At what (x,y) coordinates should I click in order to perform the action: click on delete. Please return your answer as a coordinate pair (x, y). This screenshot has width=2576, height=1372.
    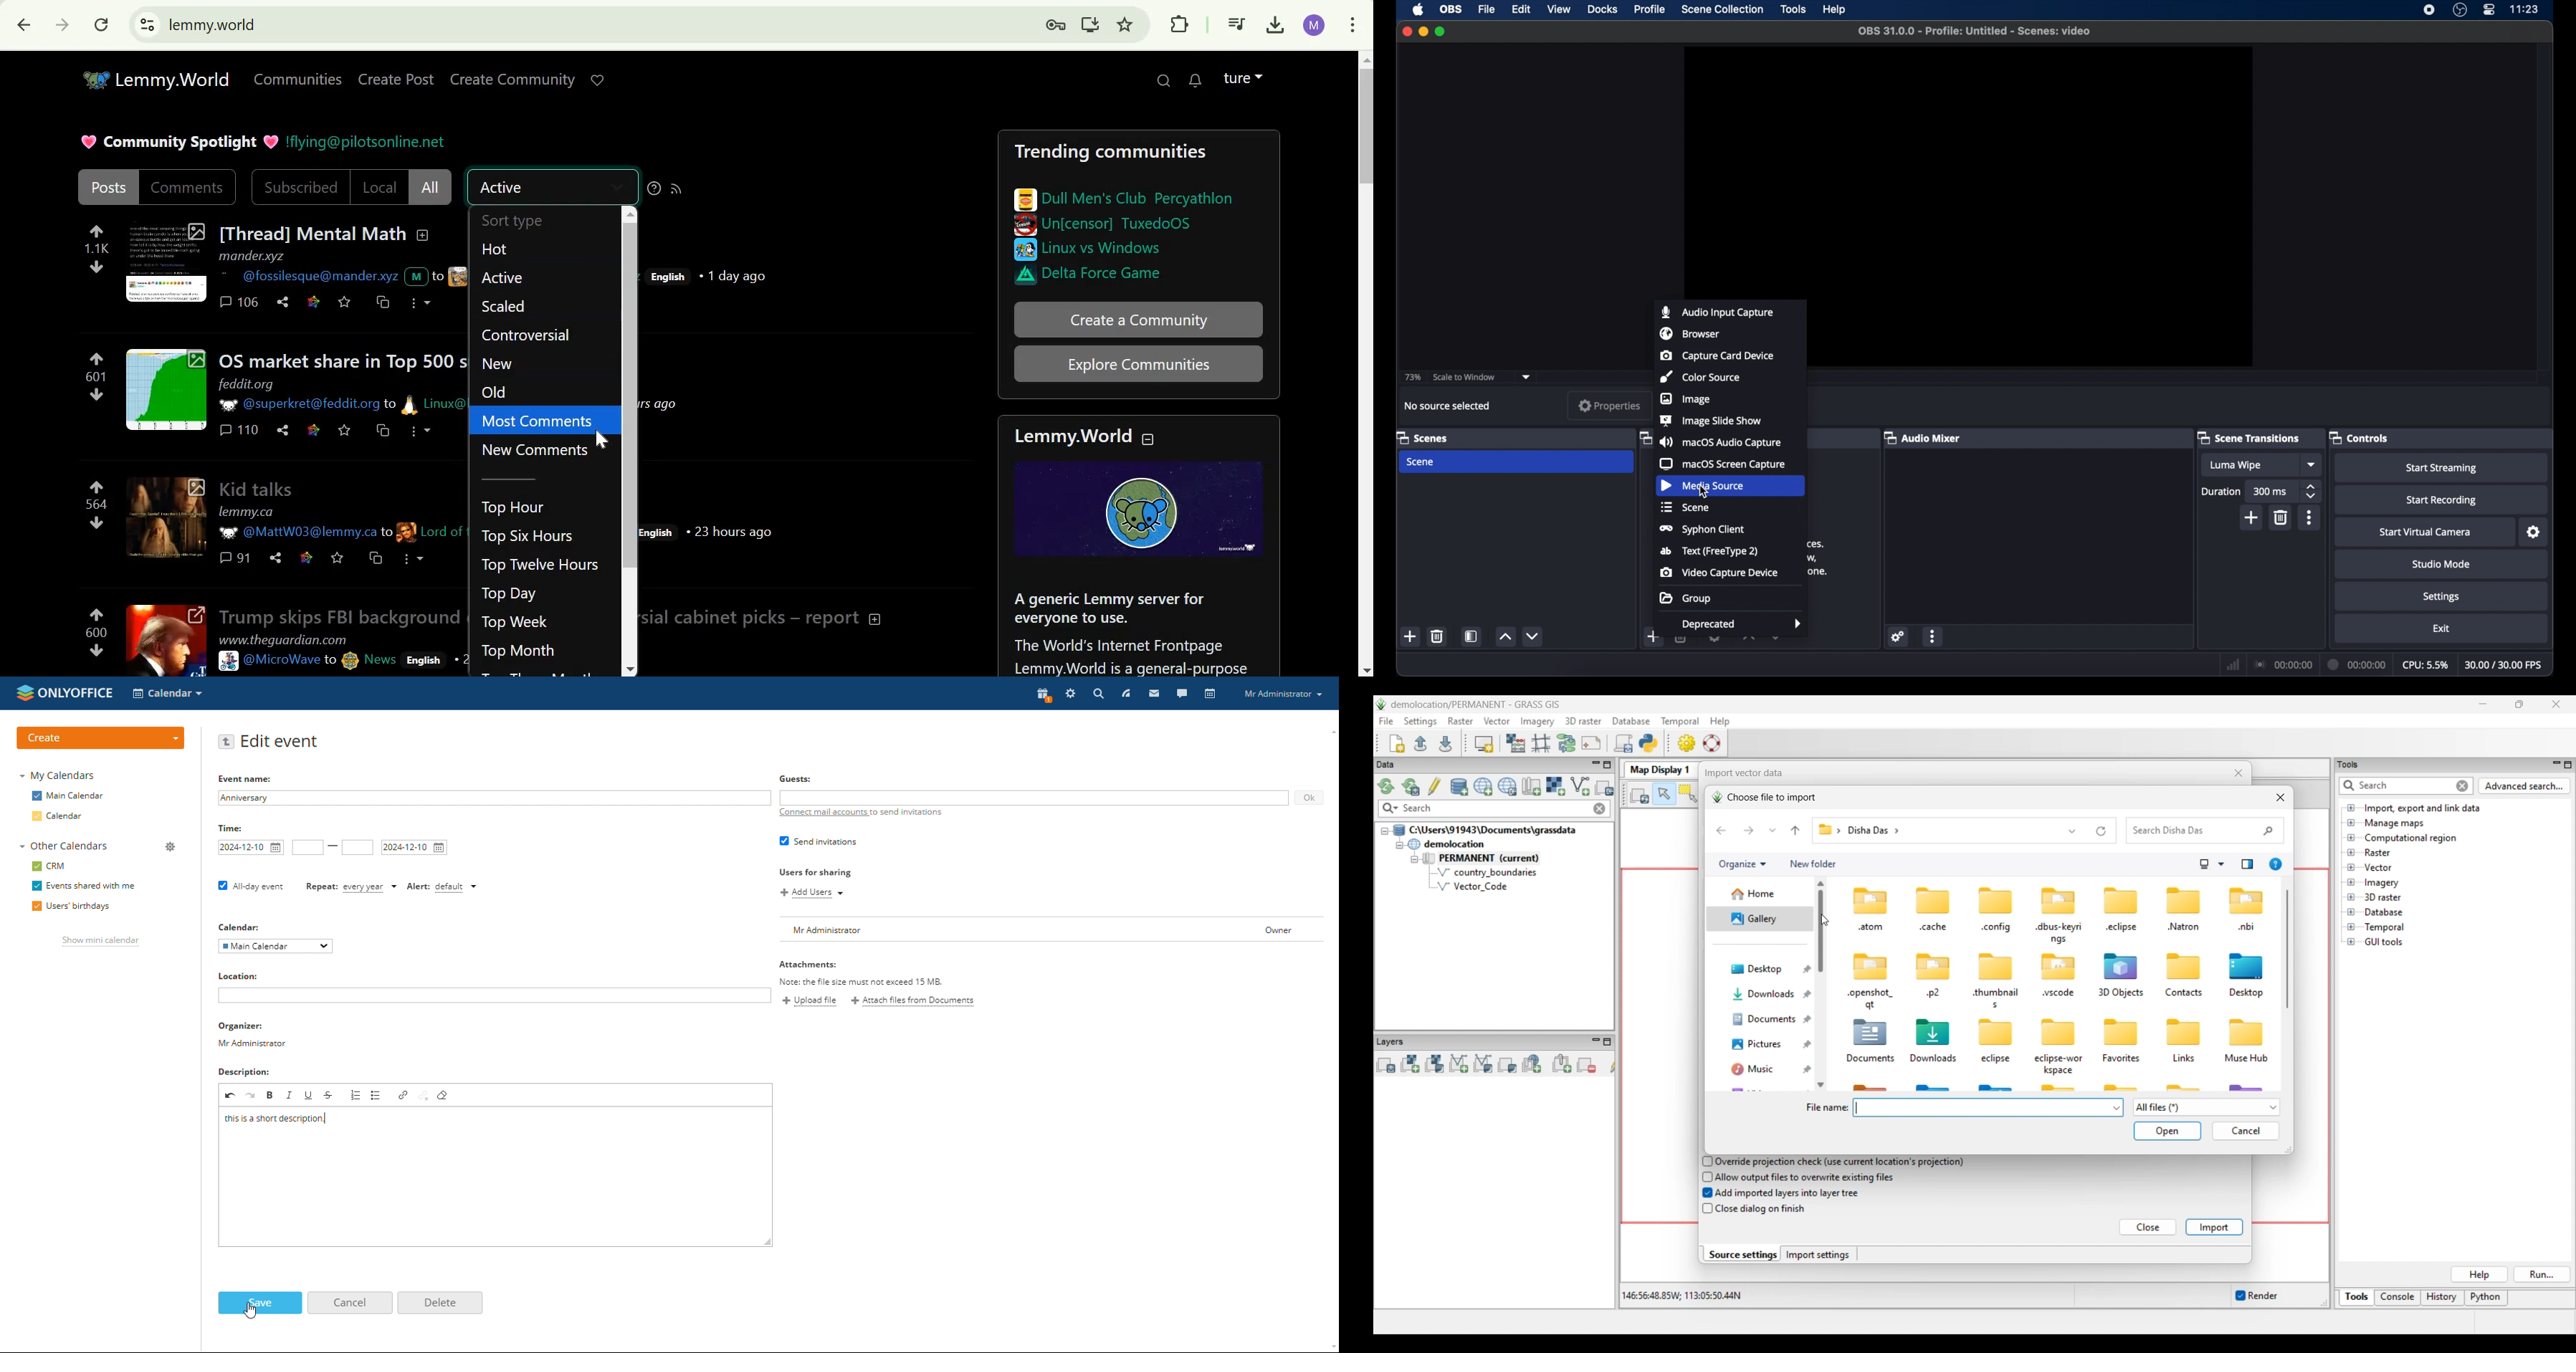
    Looking at the image, I should click on (1682, 640).